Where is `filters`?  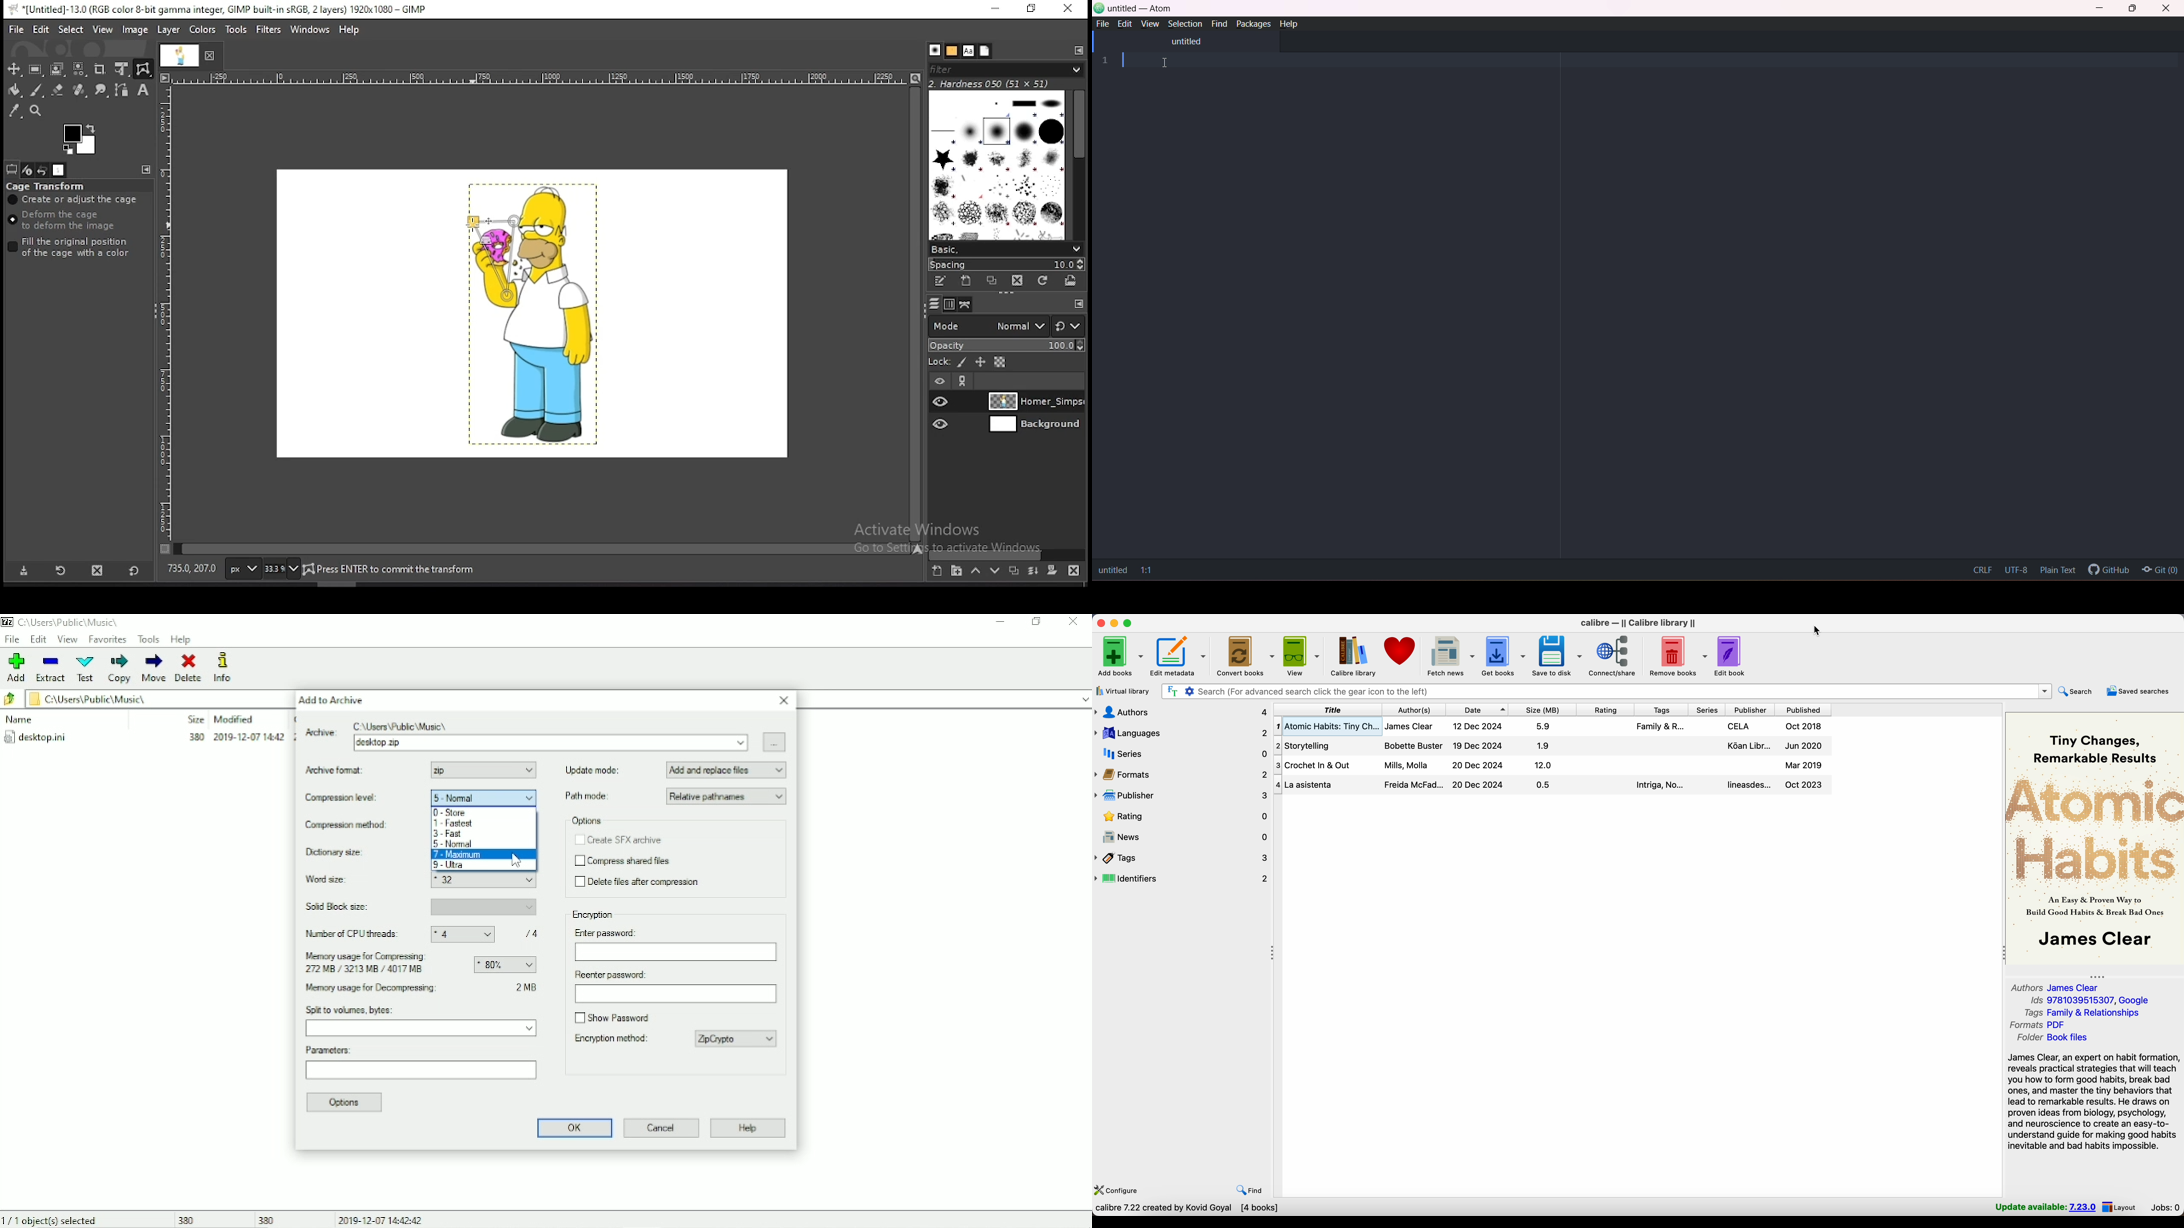
filters is located at coordinates (269, 30).